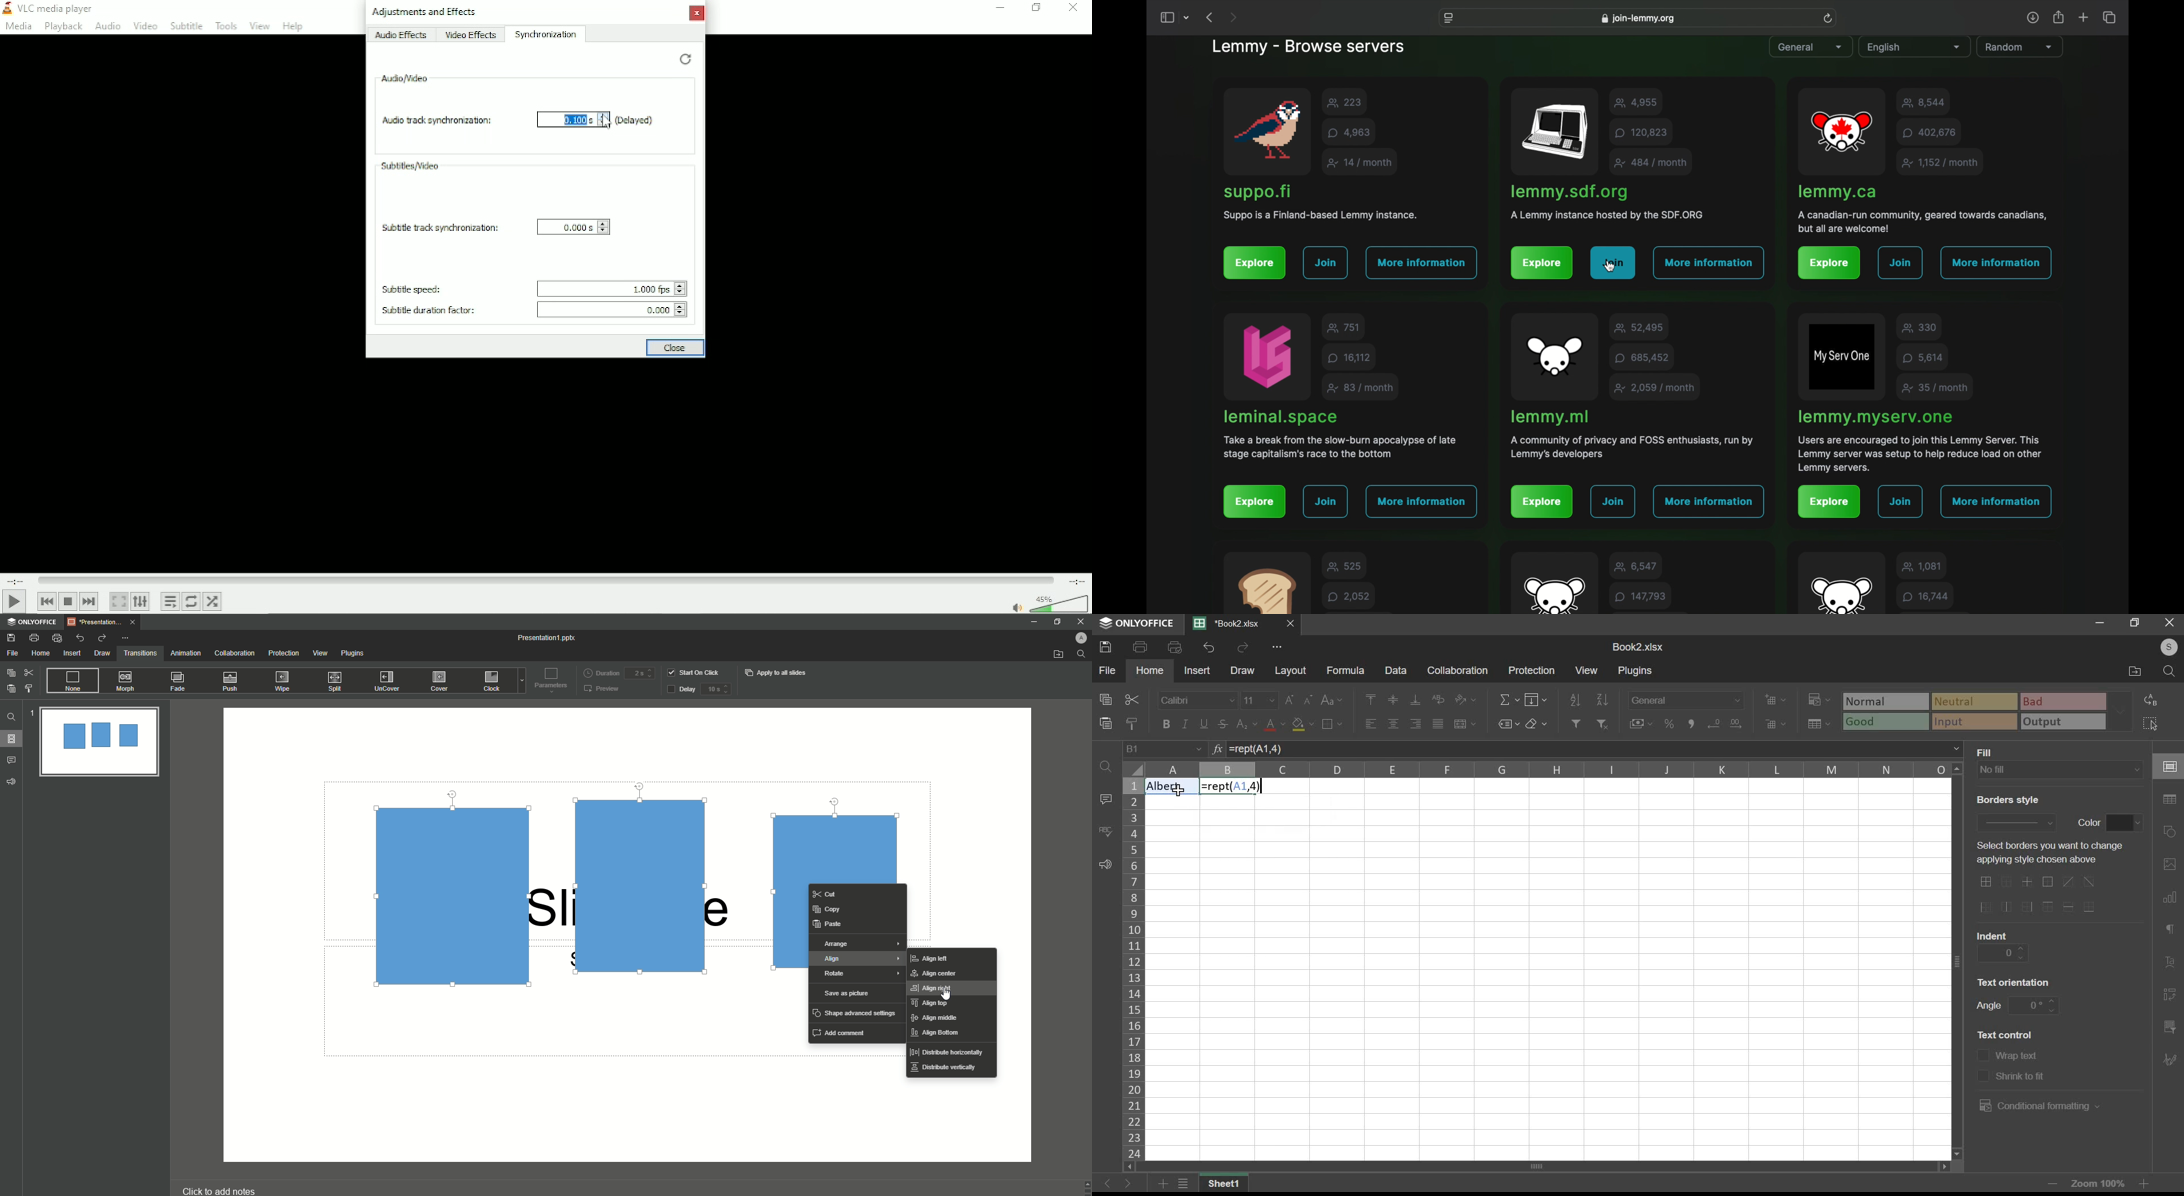 Image resolution: width=2184 pixels, height=1204 pixels. I want to click on named ranges, so click(1508, 724).